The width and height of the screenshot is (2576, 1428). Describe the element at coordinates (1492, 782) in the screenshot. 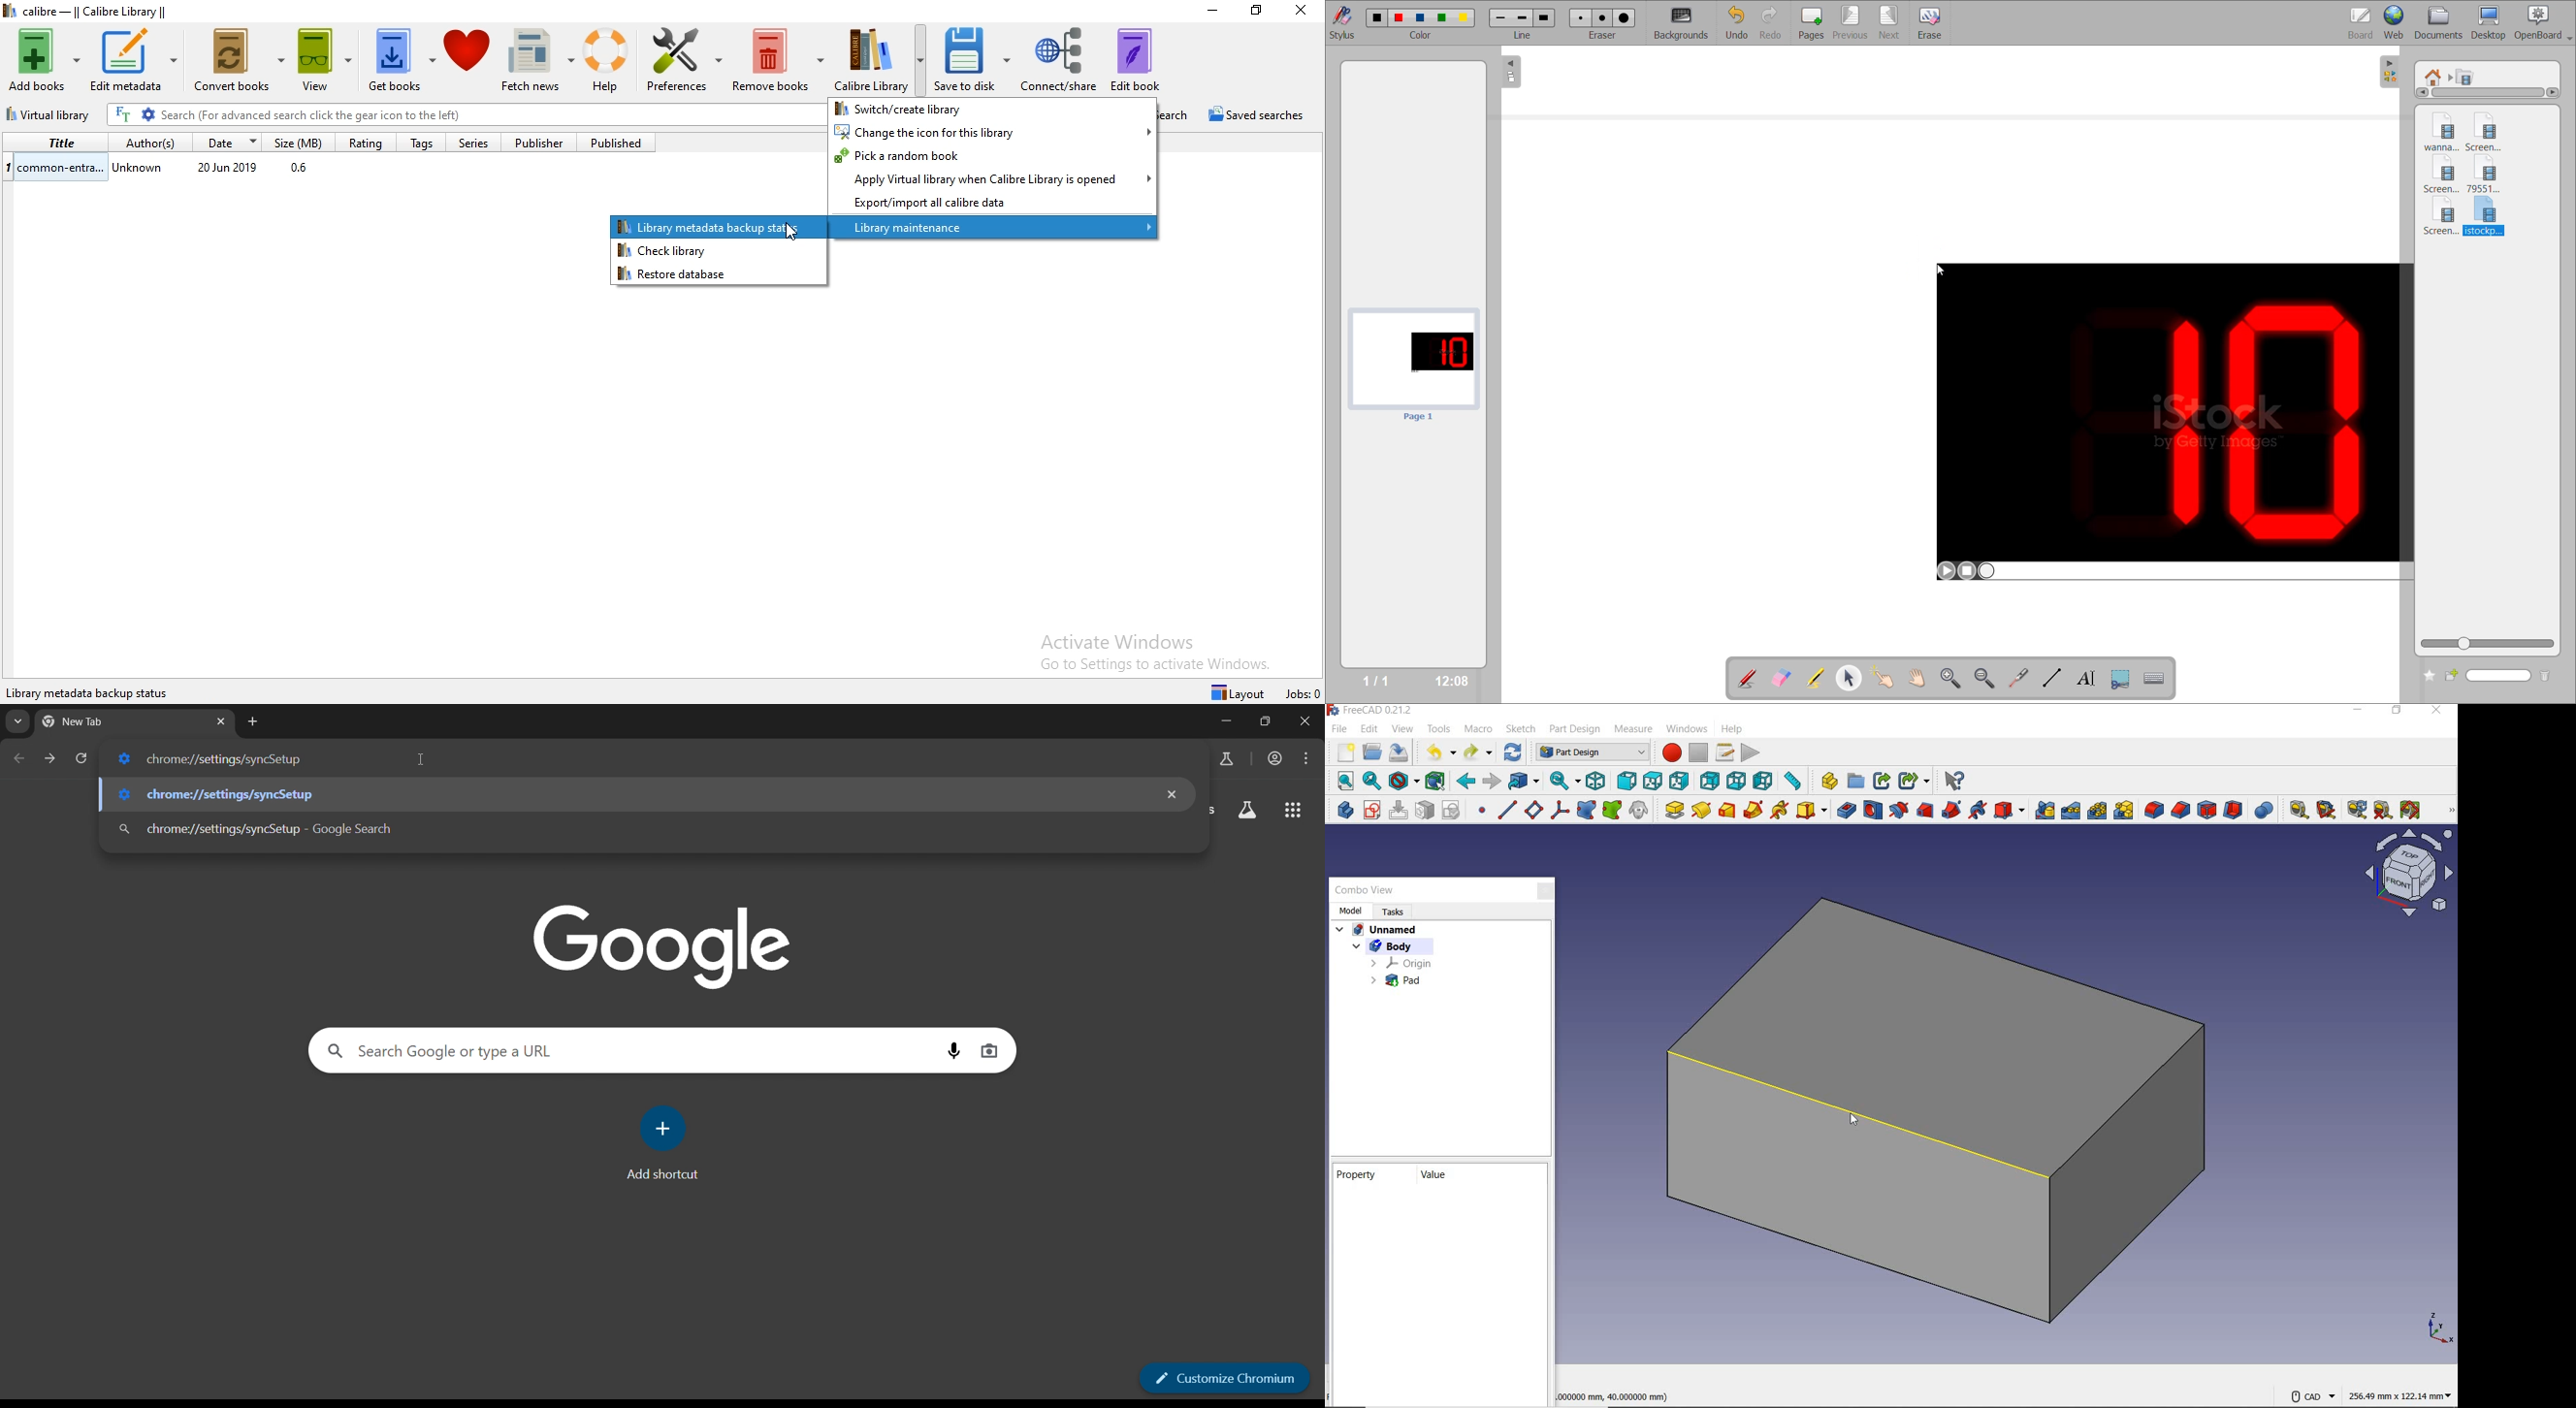

I see `forward` at that location.